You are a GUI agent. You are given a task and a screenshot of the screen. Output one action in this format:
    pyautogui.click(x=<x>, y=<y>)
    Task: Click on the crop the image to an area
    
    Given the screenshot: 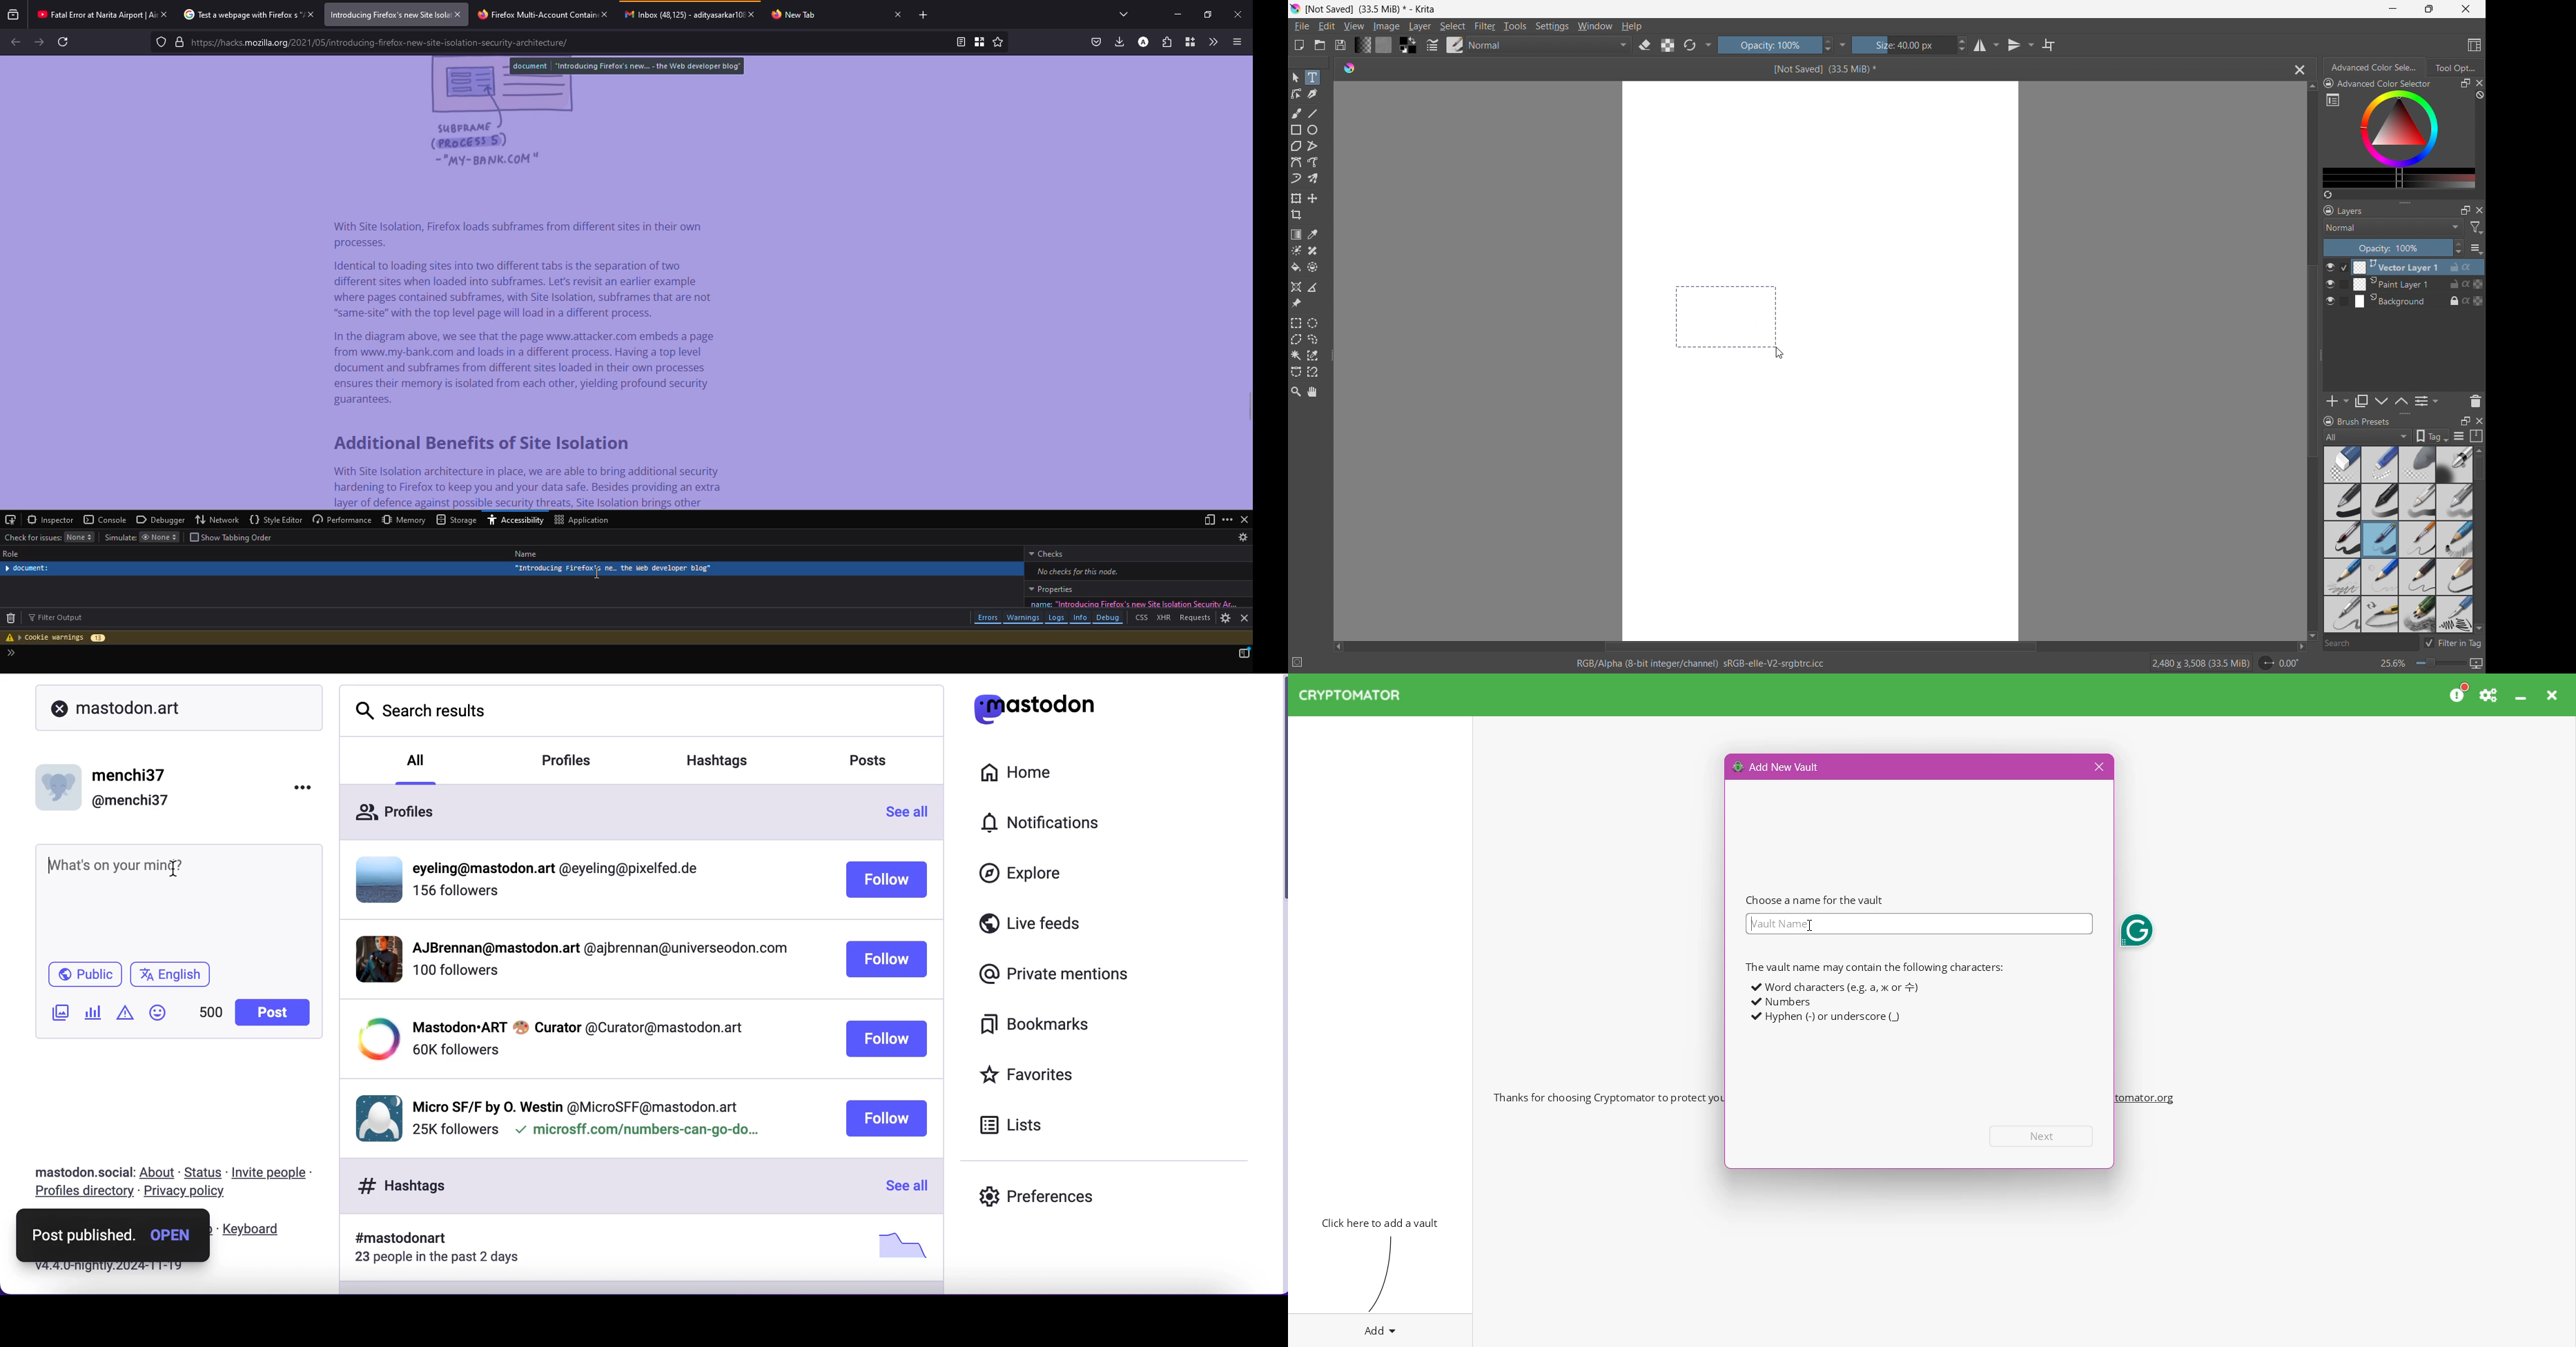 What is the action you would take?
    pyautogui.click(x=1297, y=215)
    